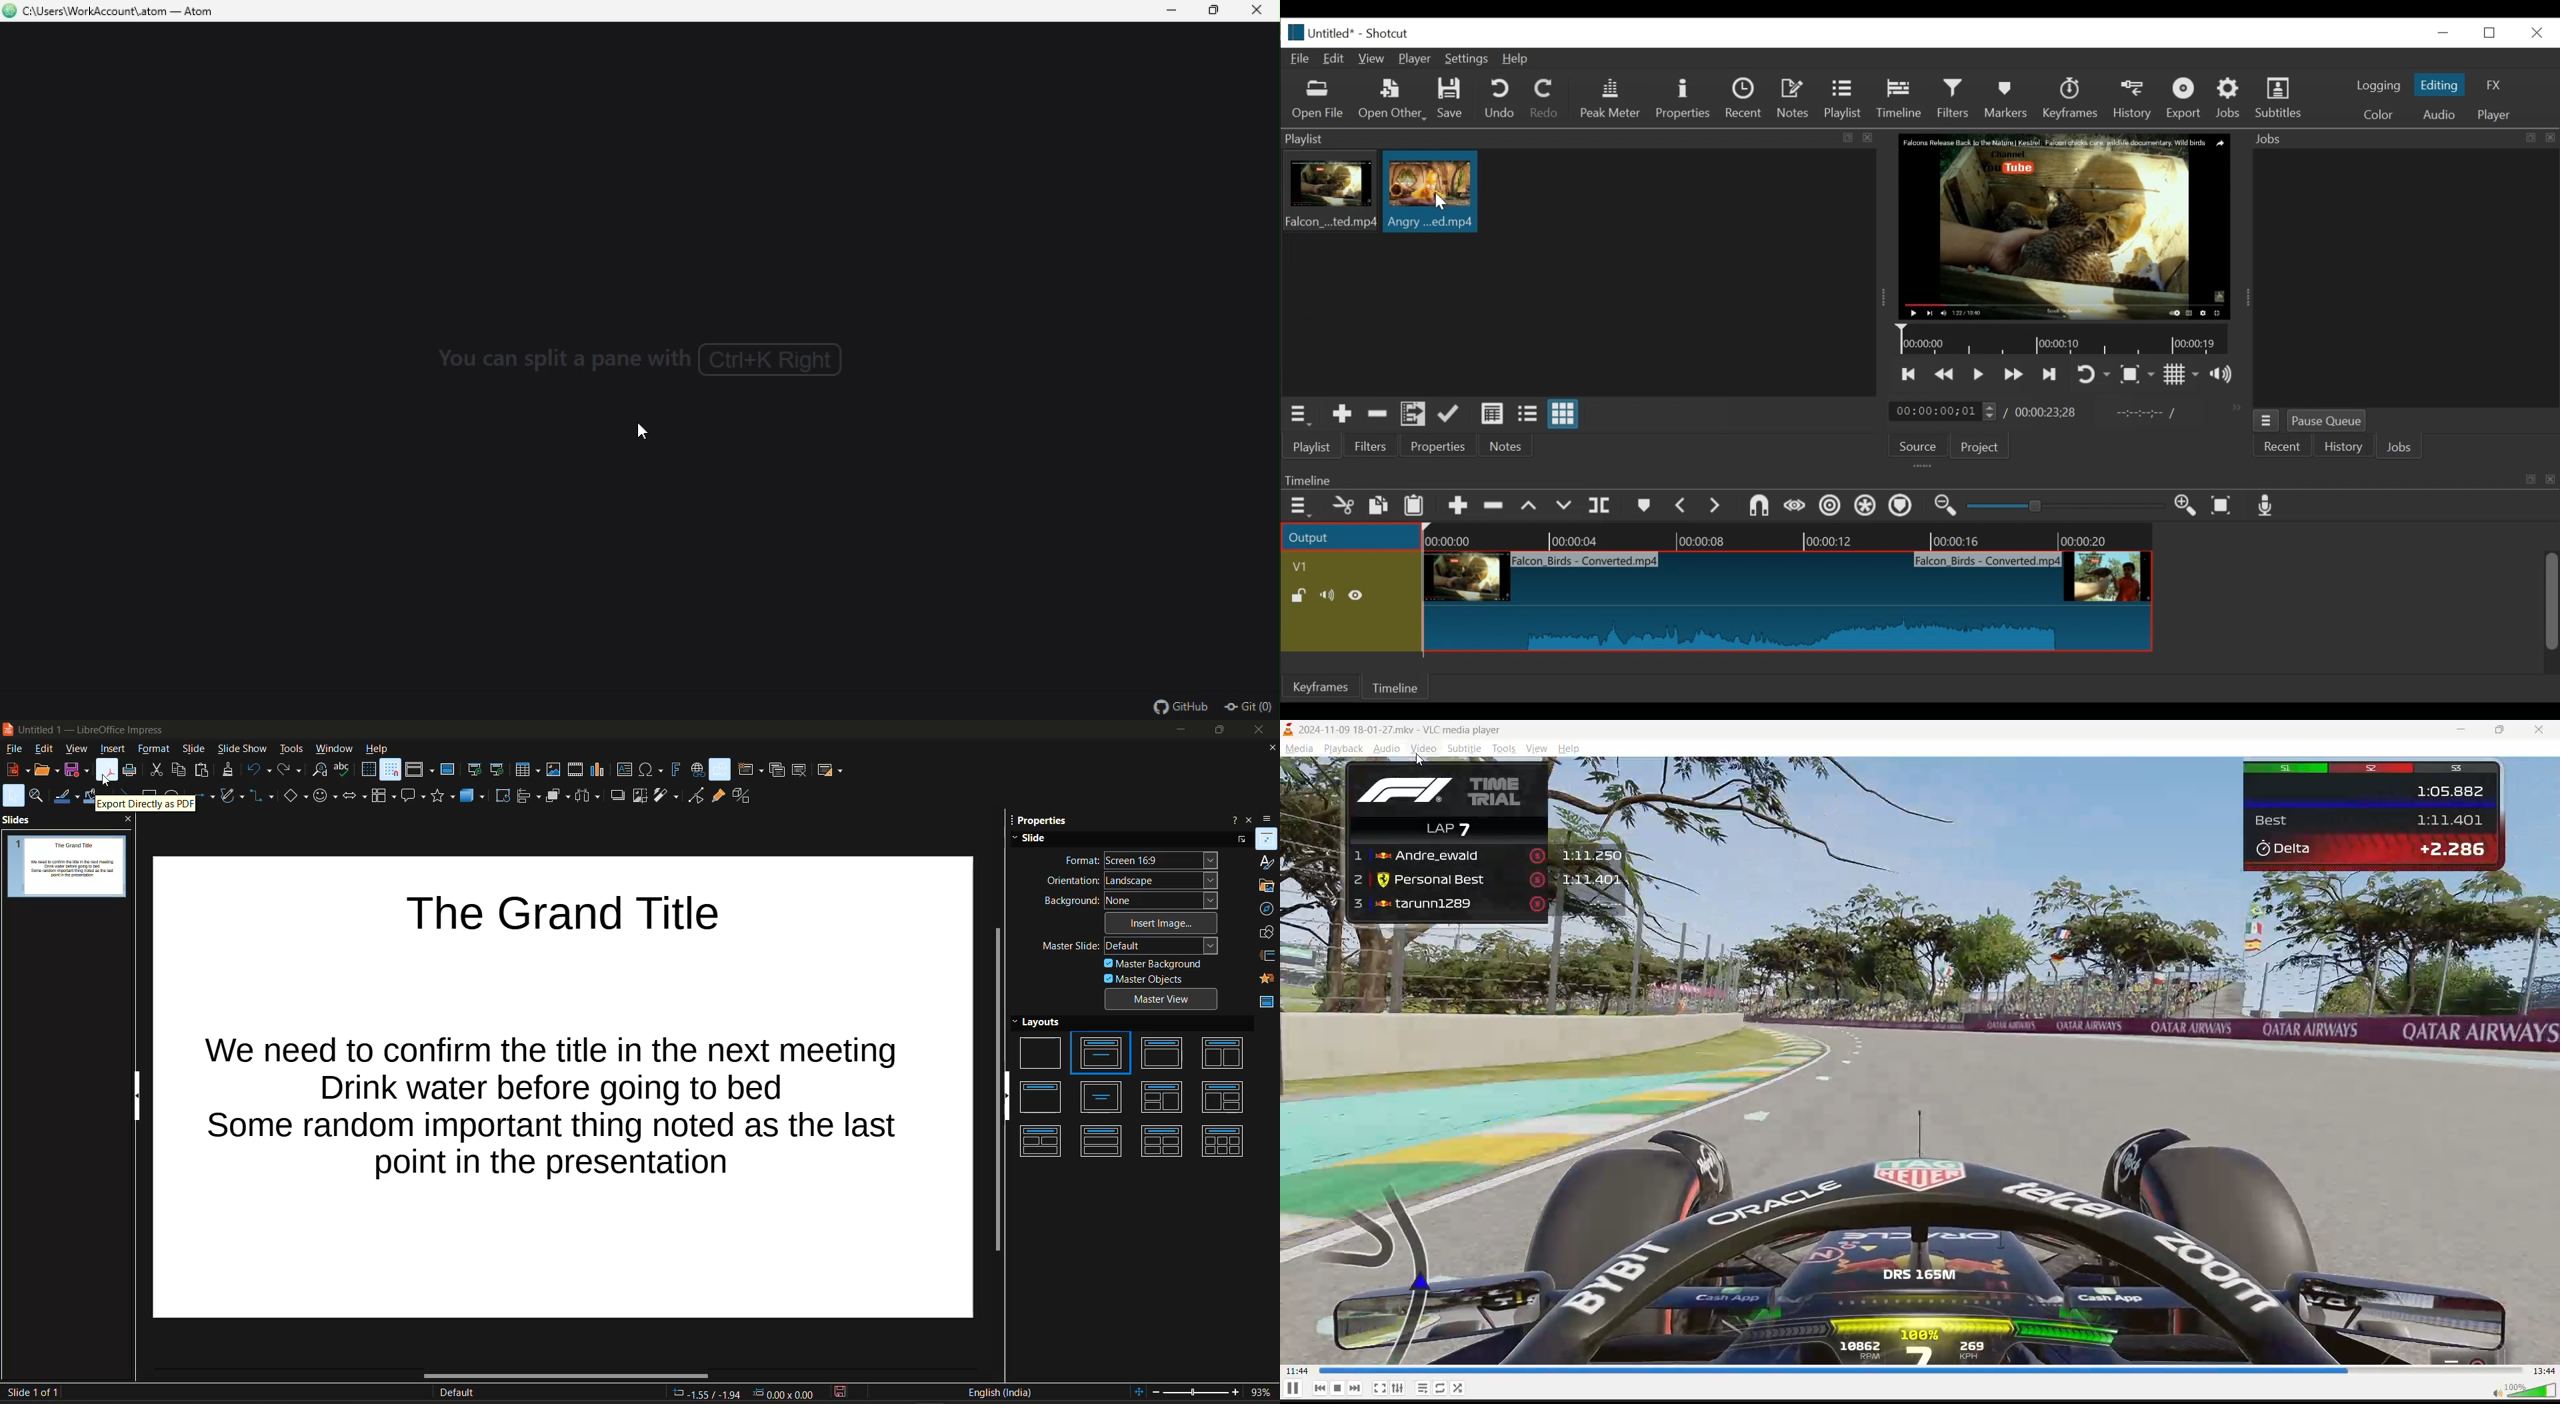 This screenshot has width=2576, height=1428. I want to click on close, so click(1260, 730).